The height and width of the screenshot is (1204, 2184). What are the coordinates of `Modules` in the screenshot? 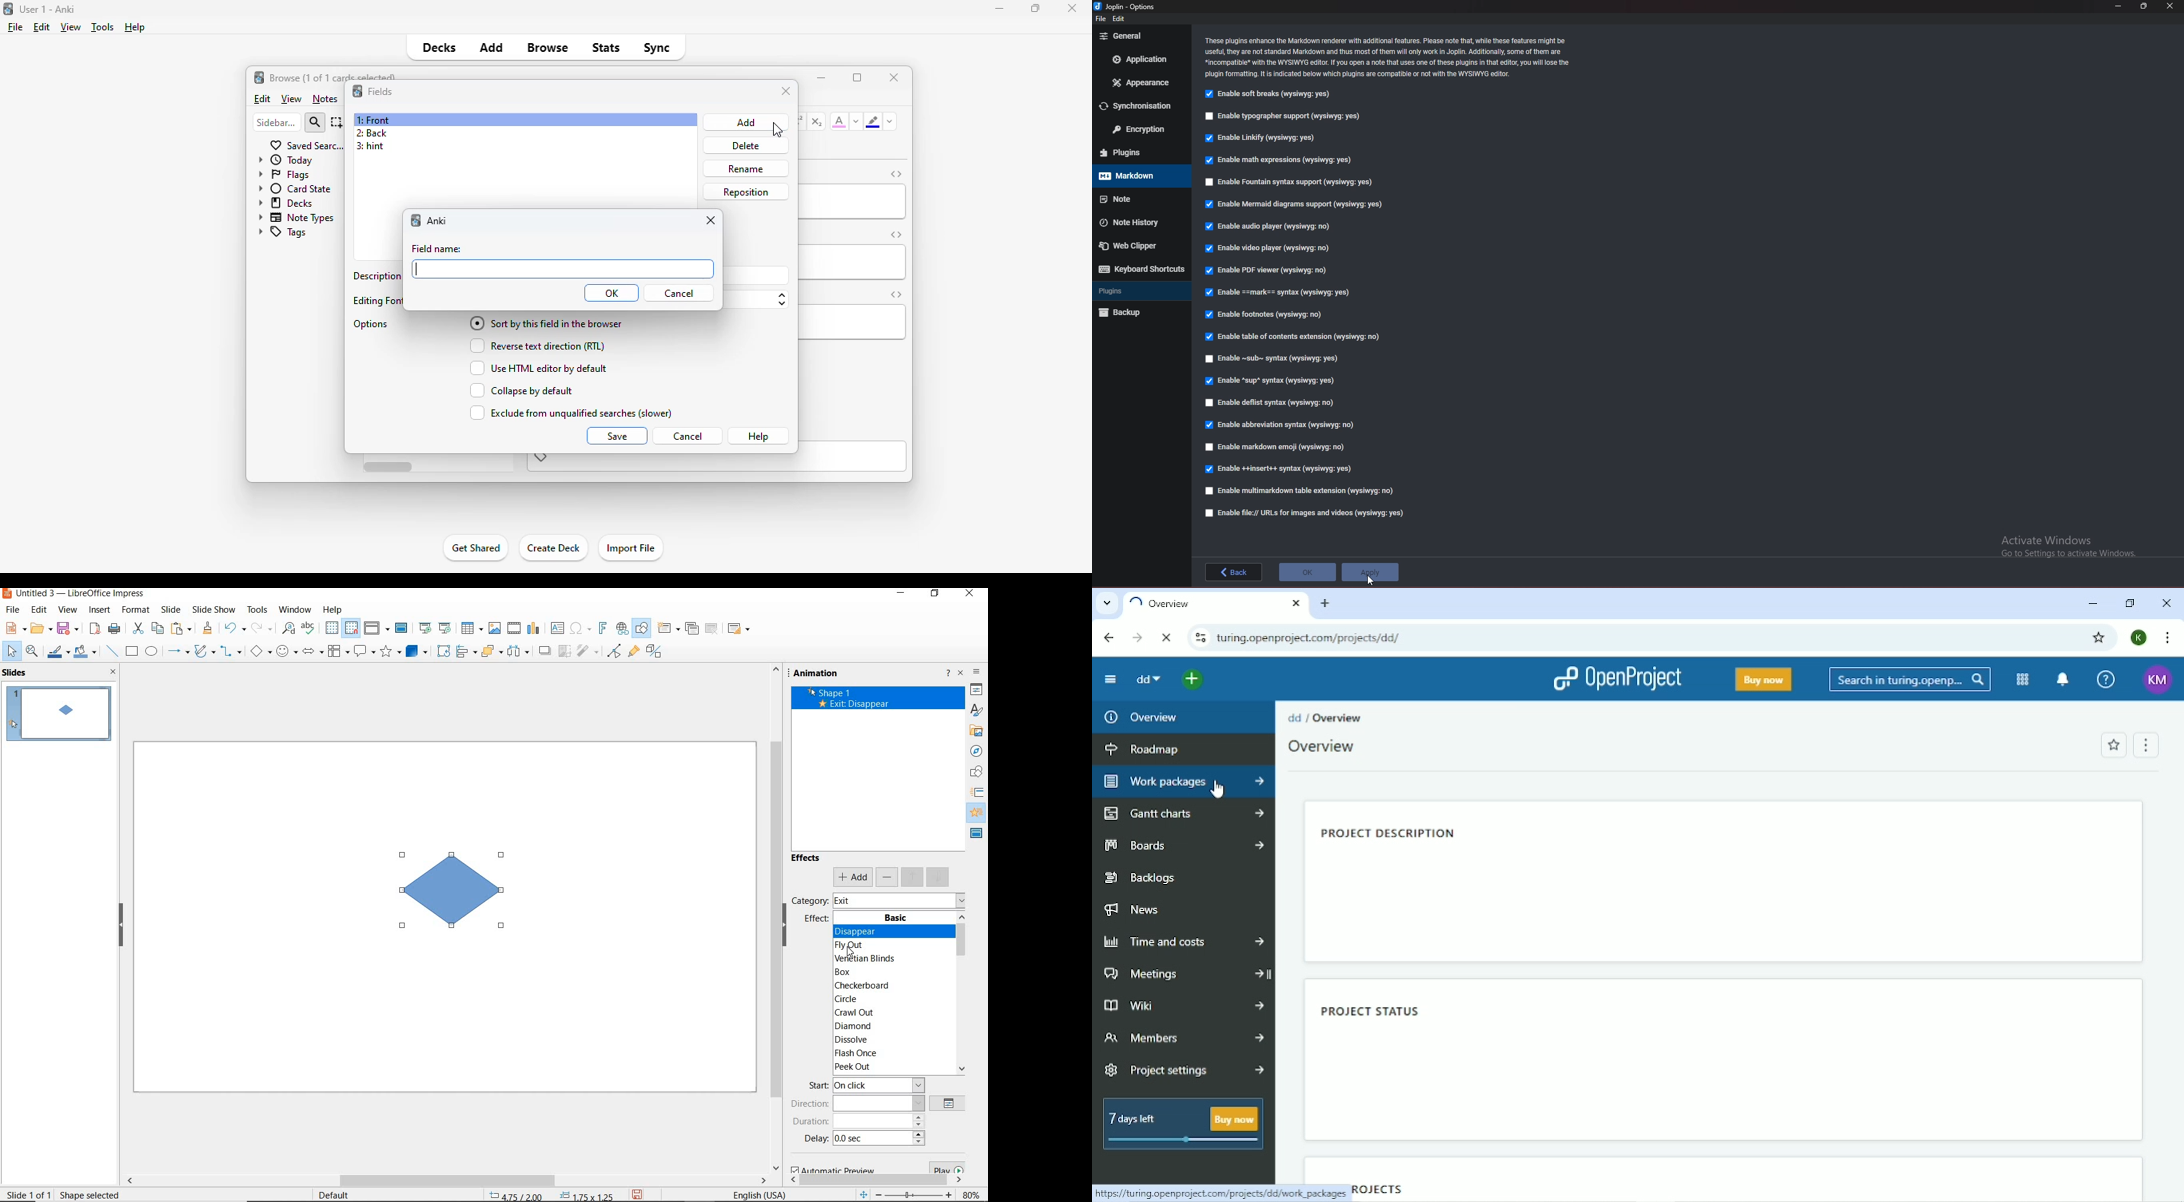 It's located at (2023, 679).